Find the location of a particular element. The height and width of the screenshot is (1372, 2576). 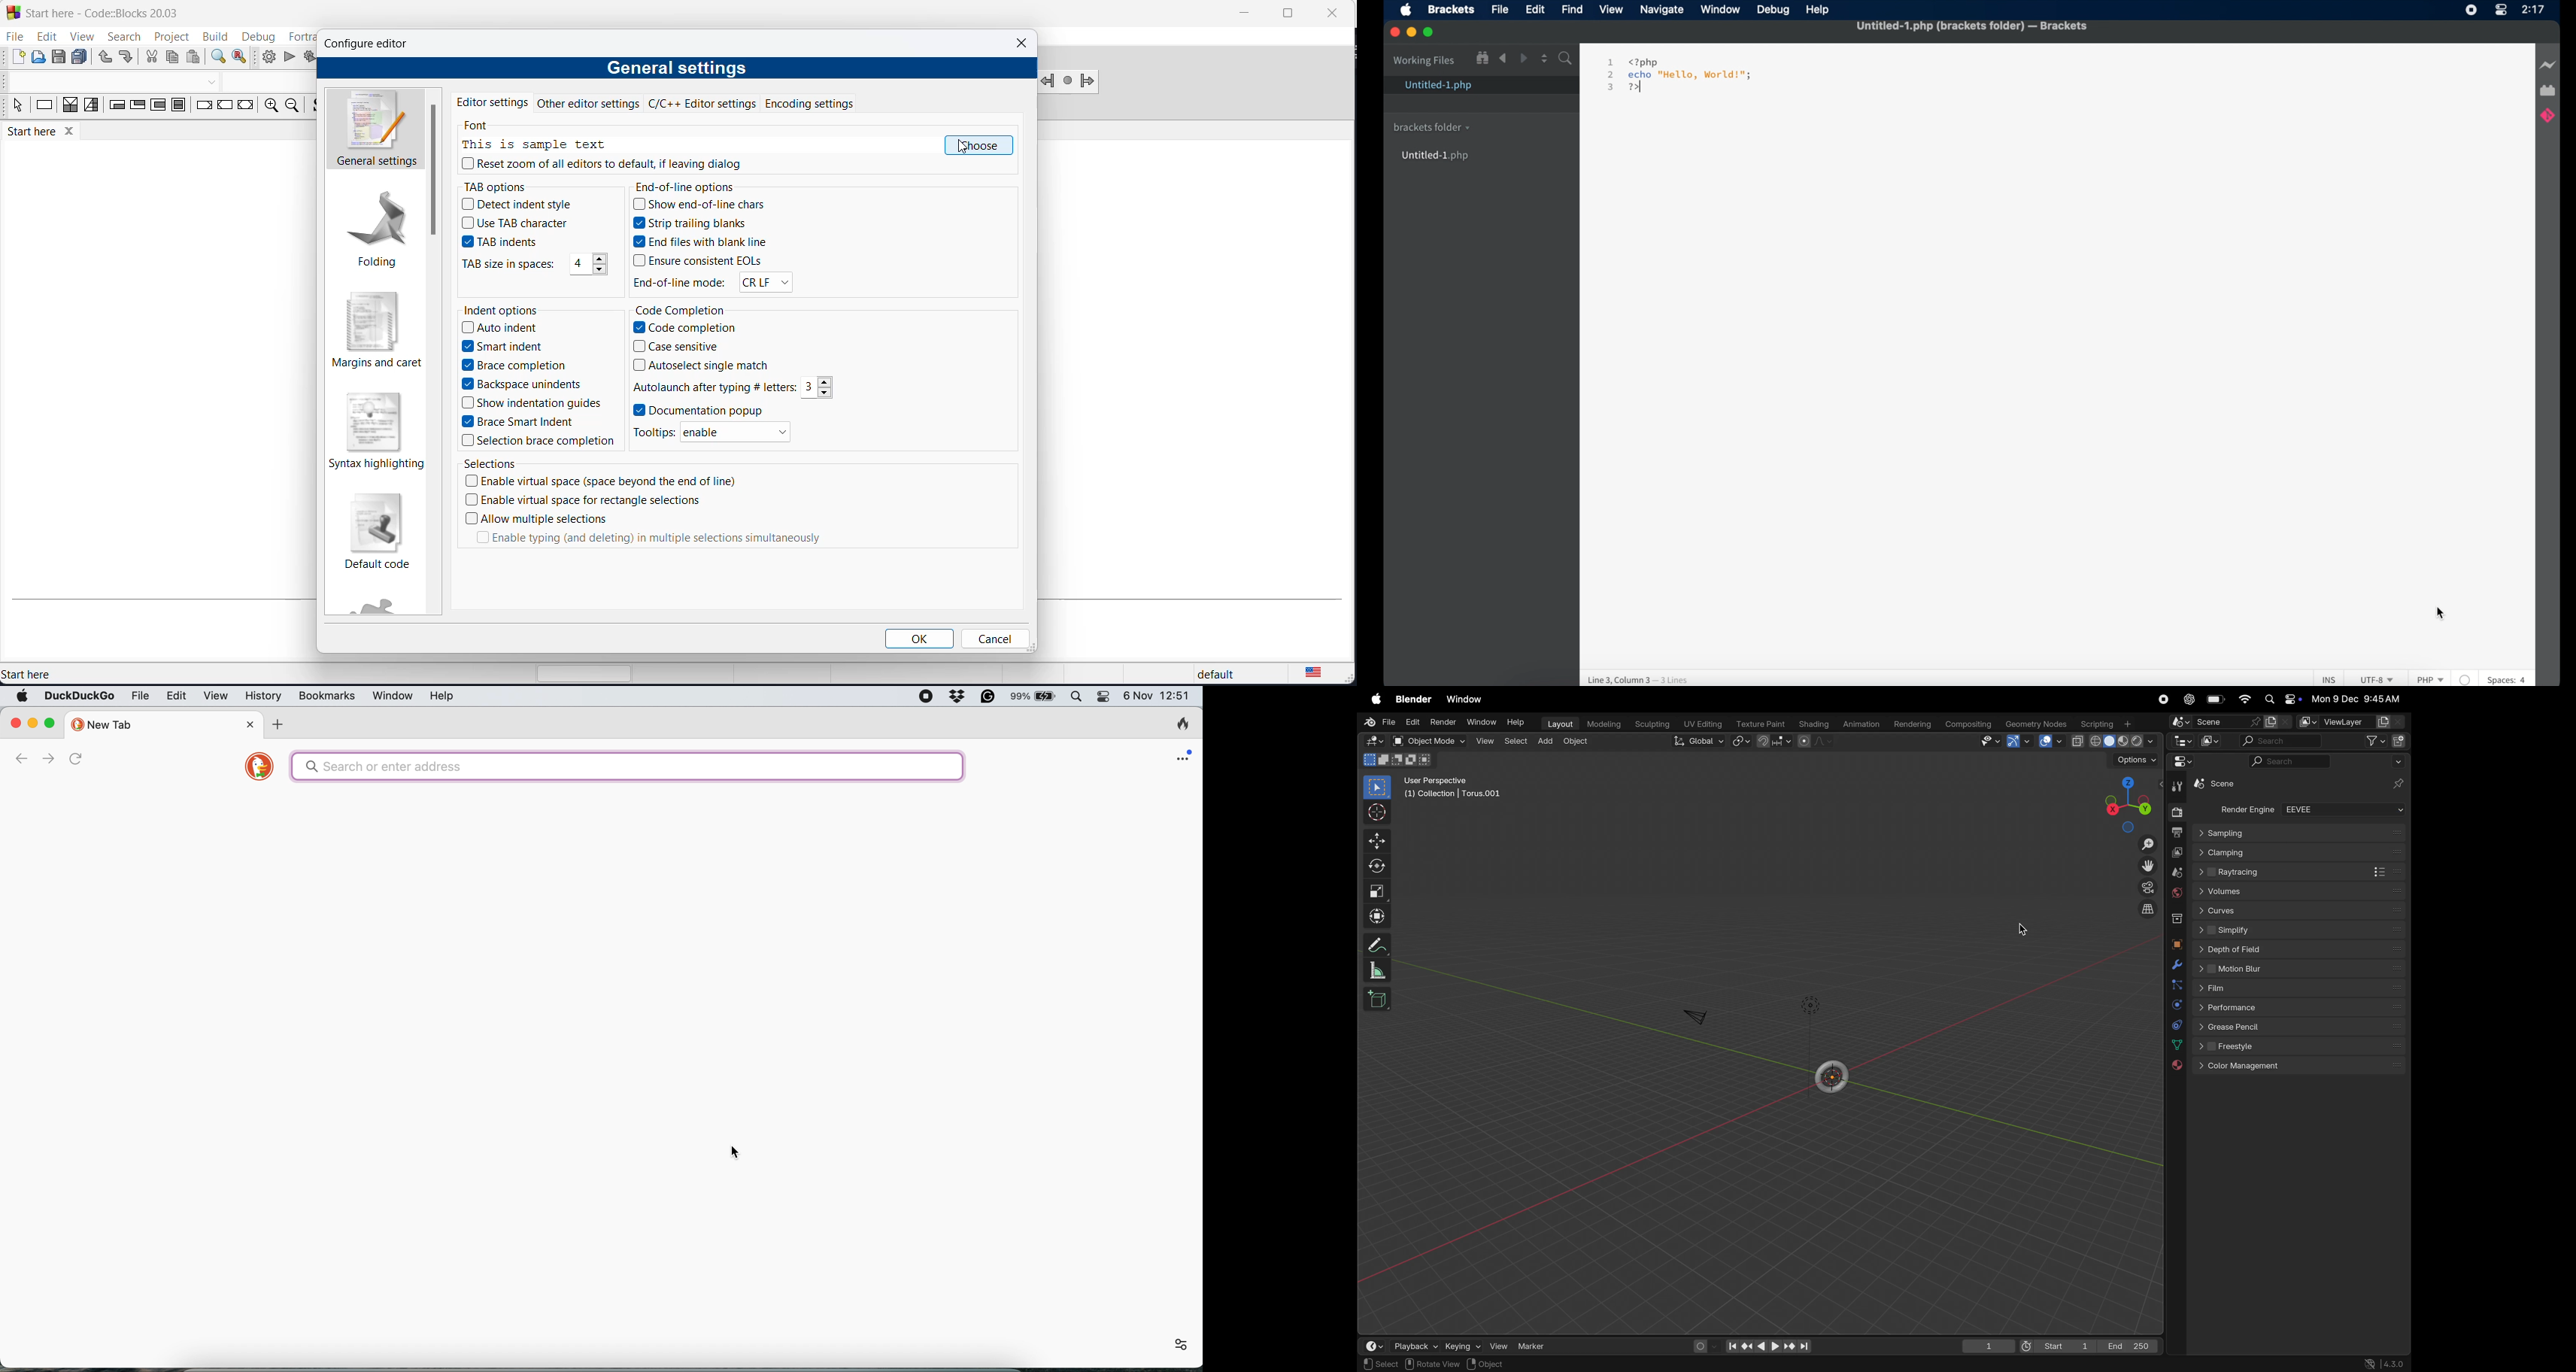

drpp down is located at coordinates (2398, 763).